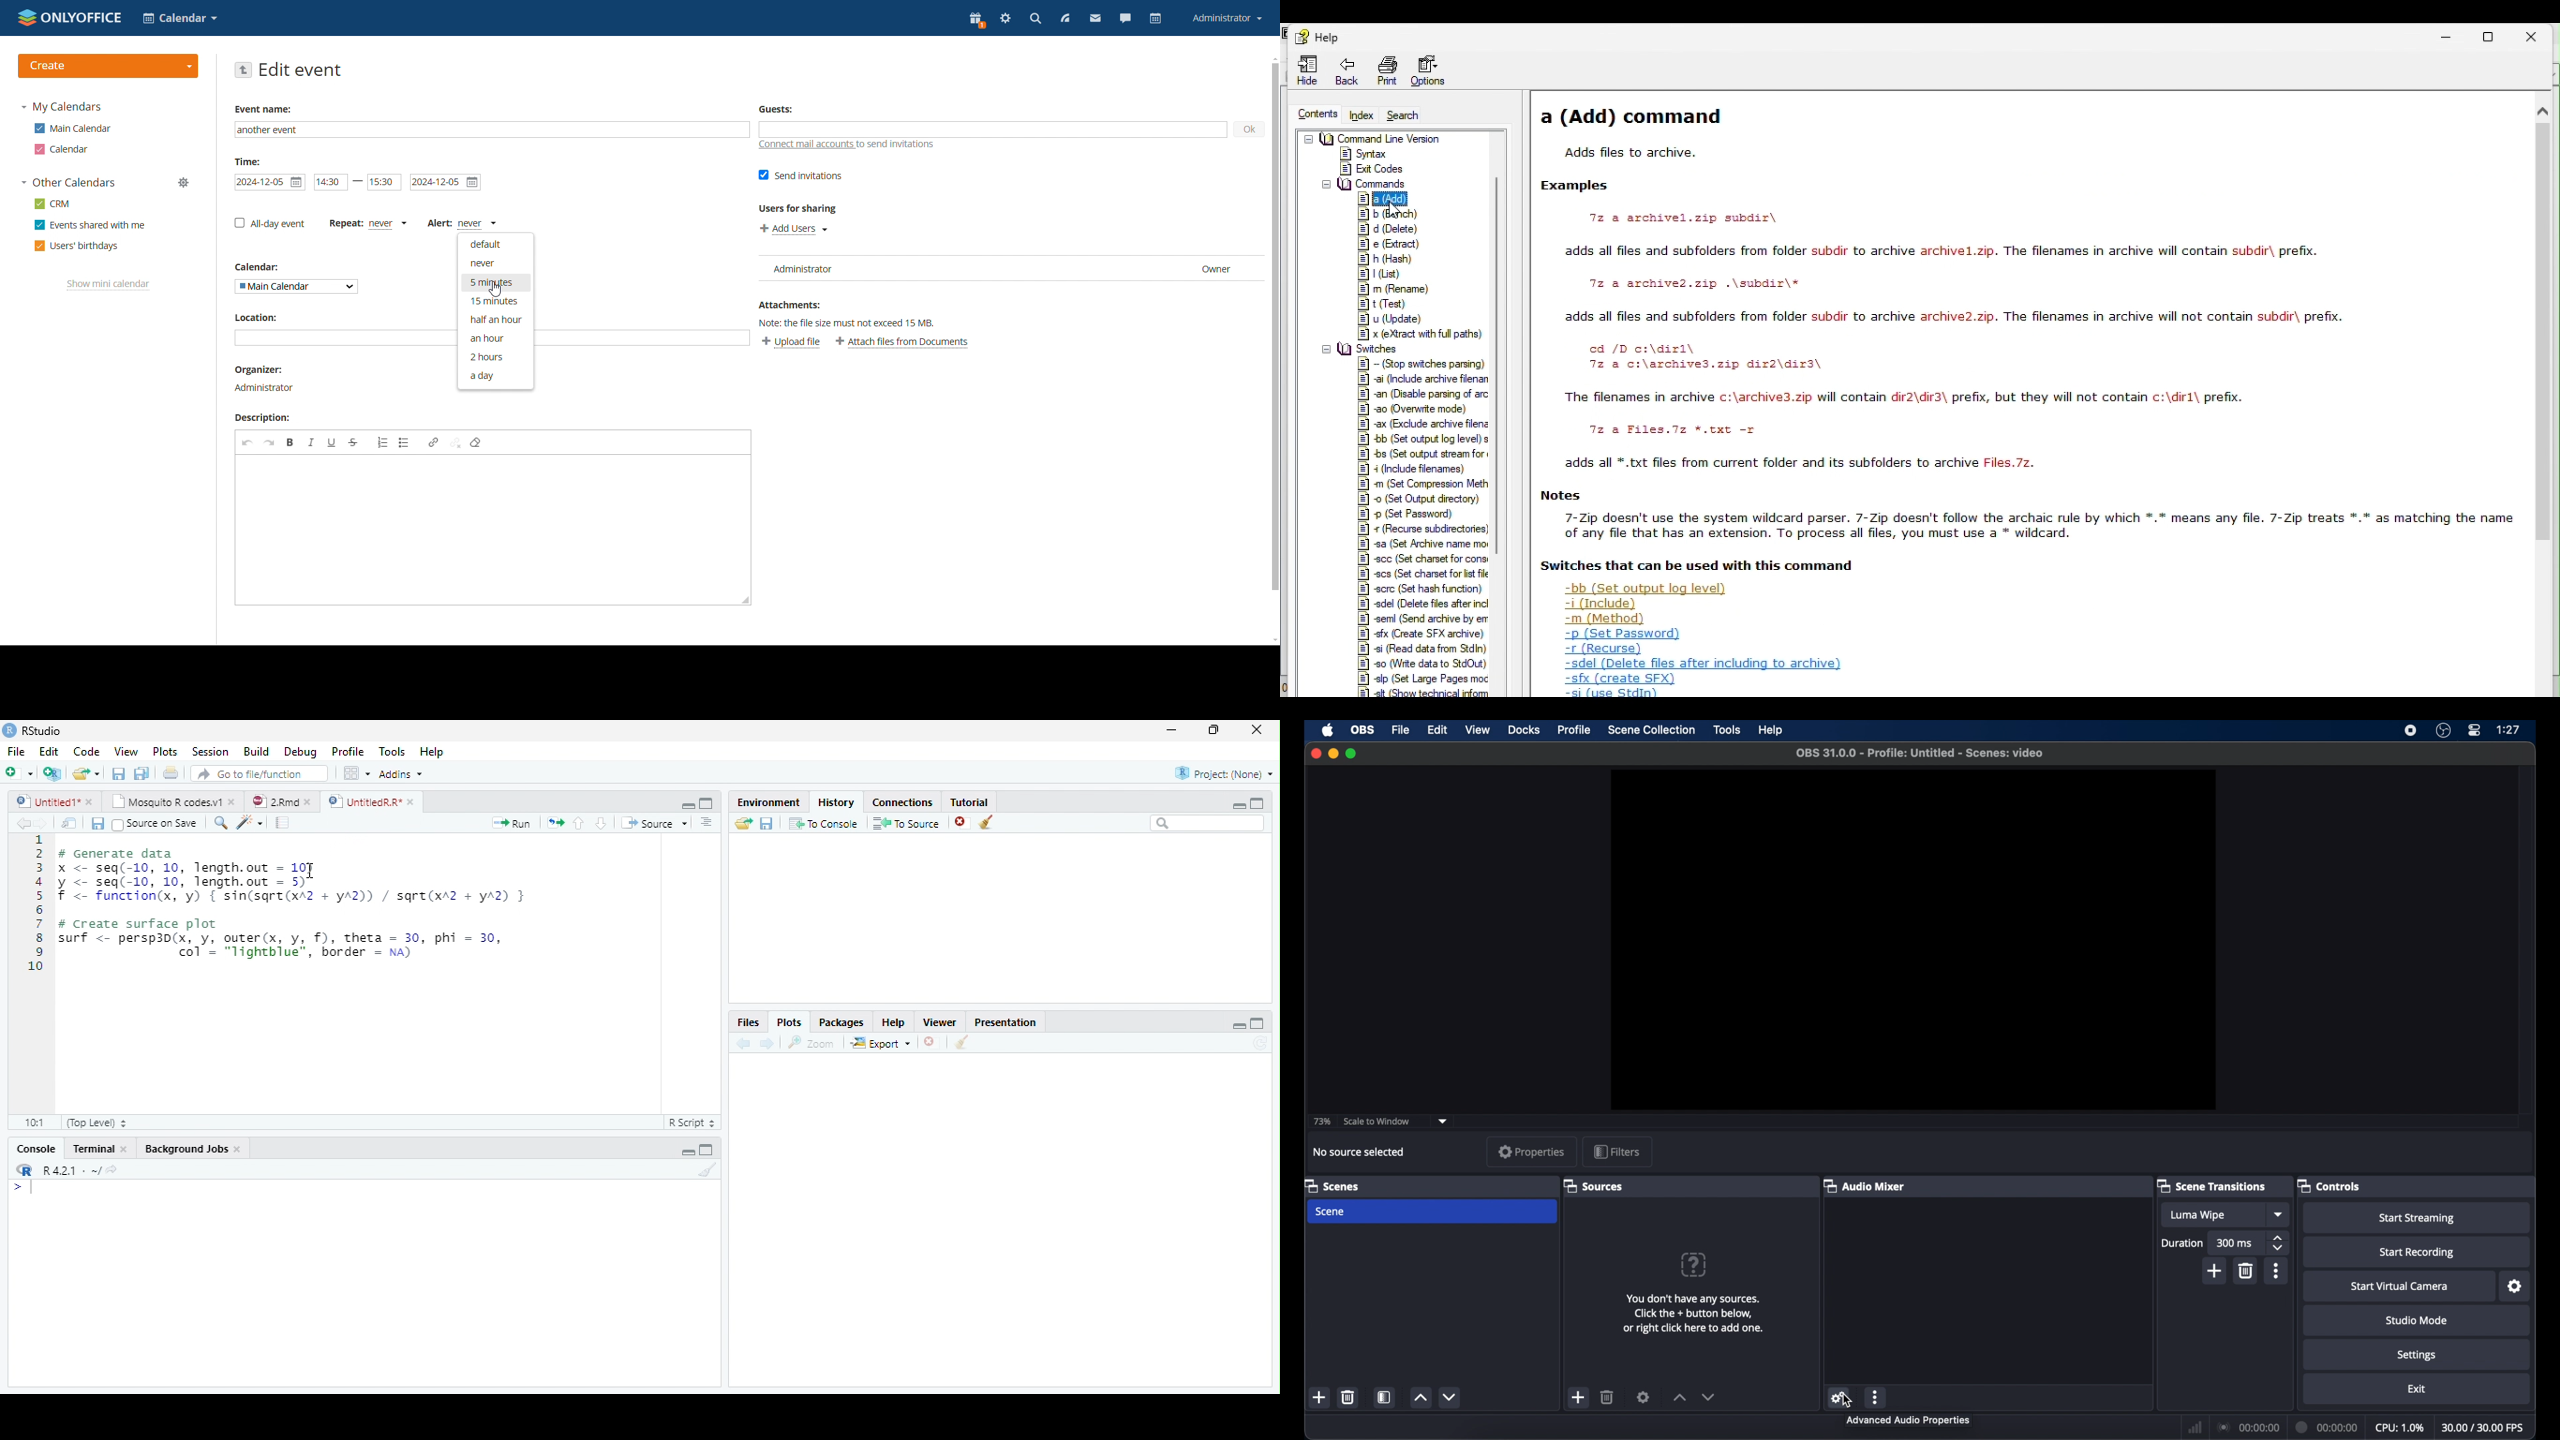 The height and width of the screenshot is (1456, 2576). I want to click on Build, so click(256, 751).